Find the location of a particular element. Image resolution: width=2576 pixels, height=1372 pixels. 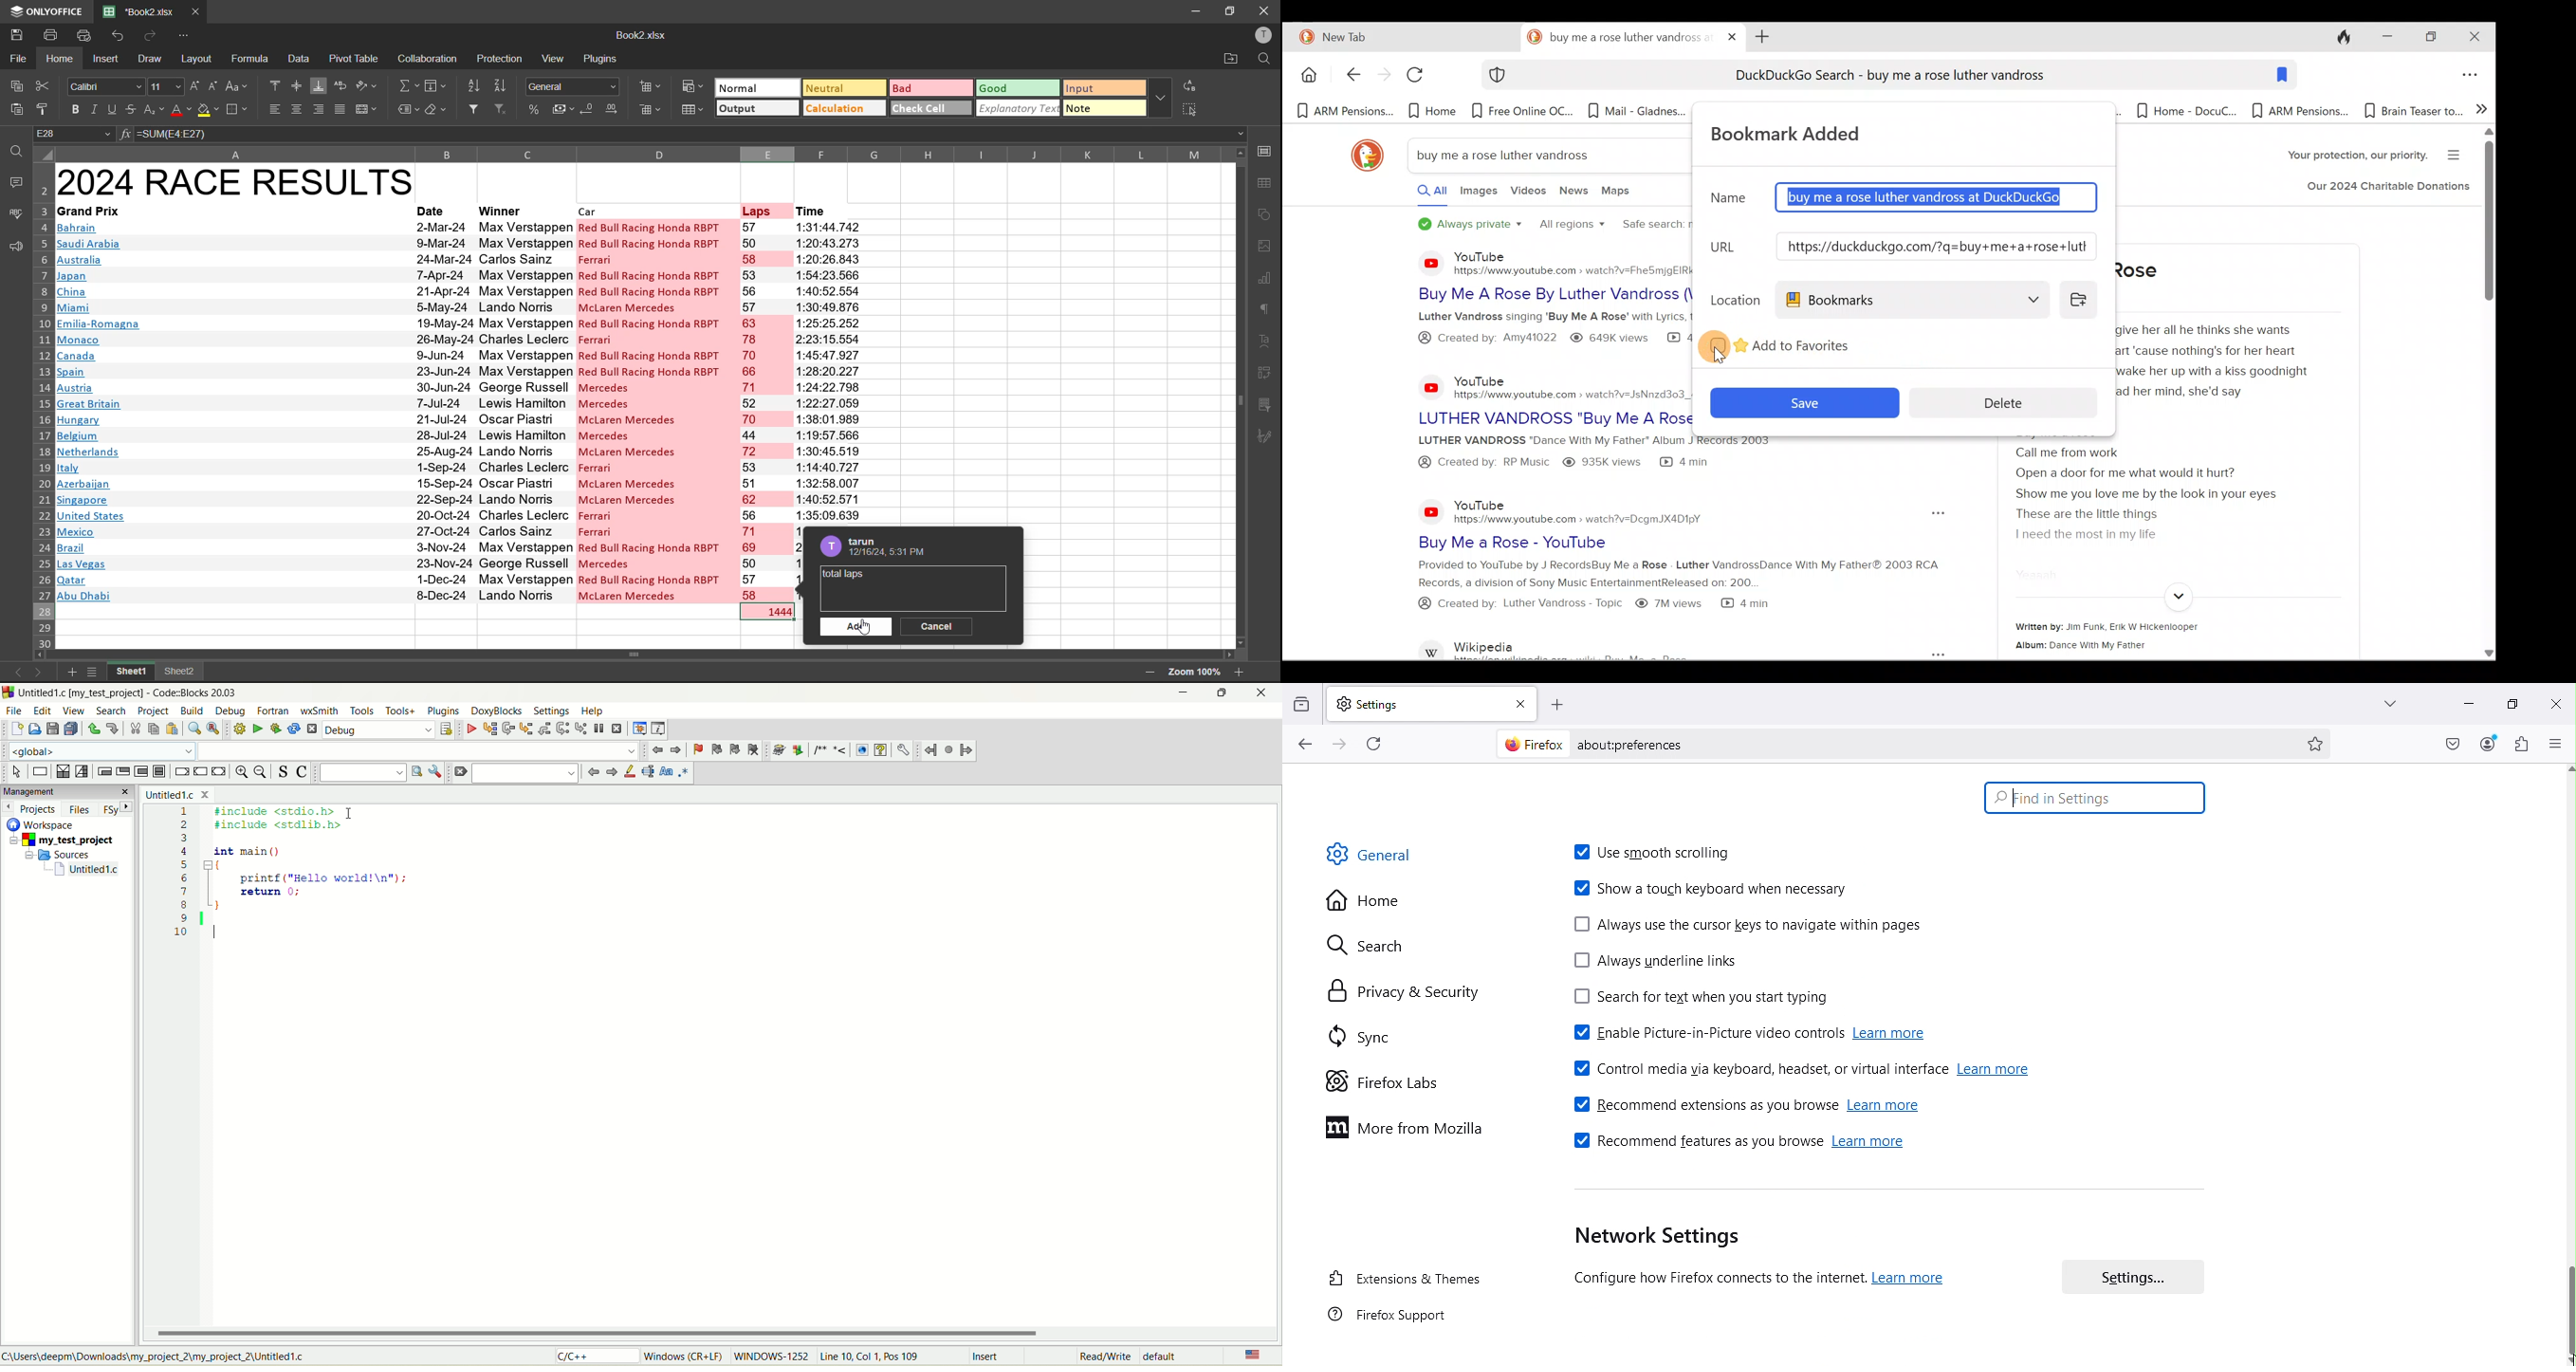

file is located at coordinates (14, 710).